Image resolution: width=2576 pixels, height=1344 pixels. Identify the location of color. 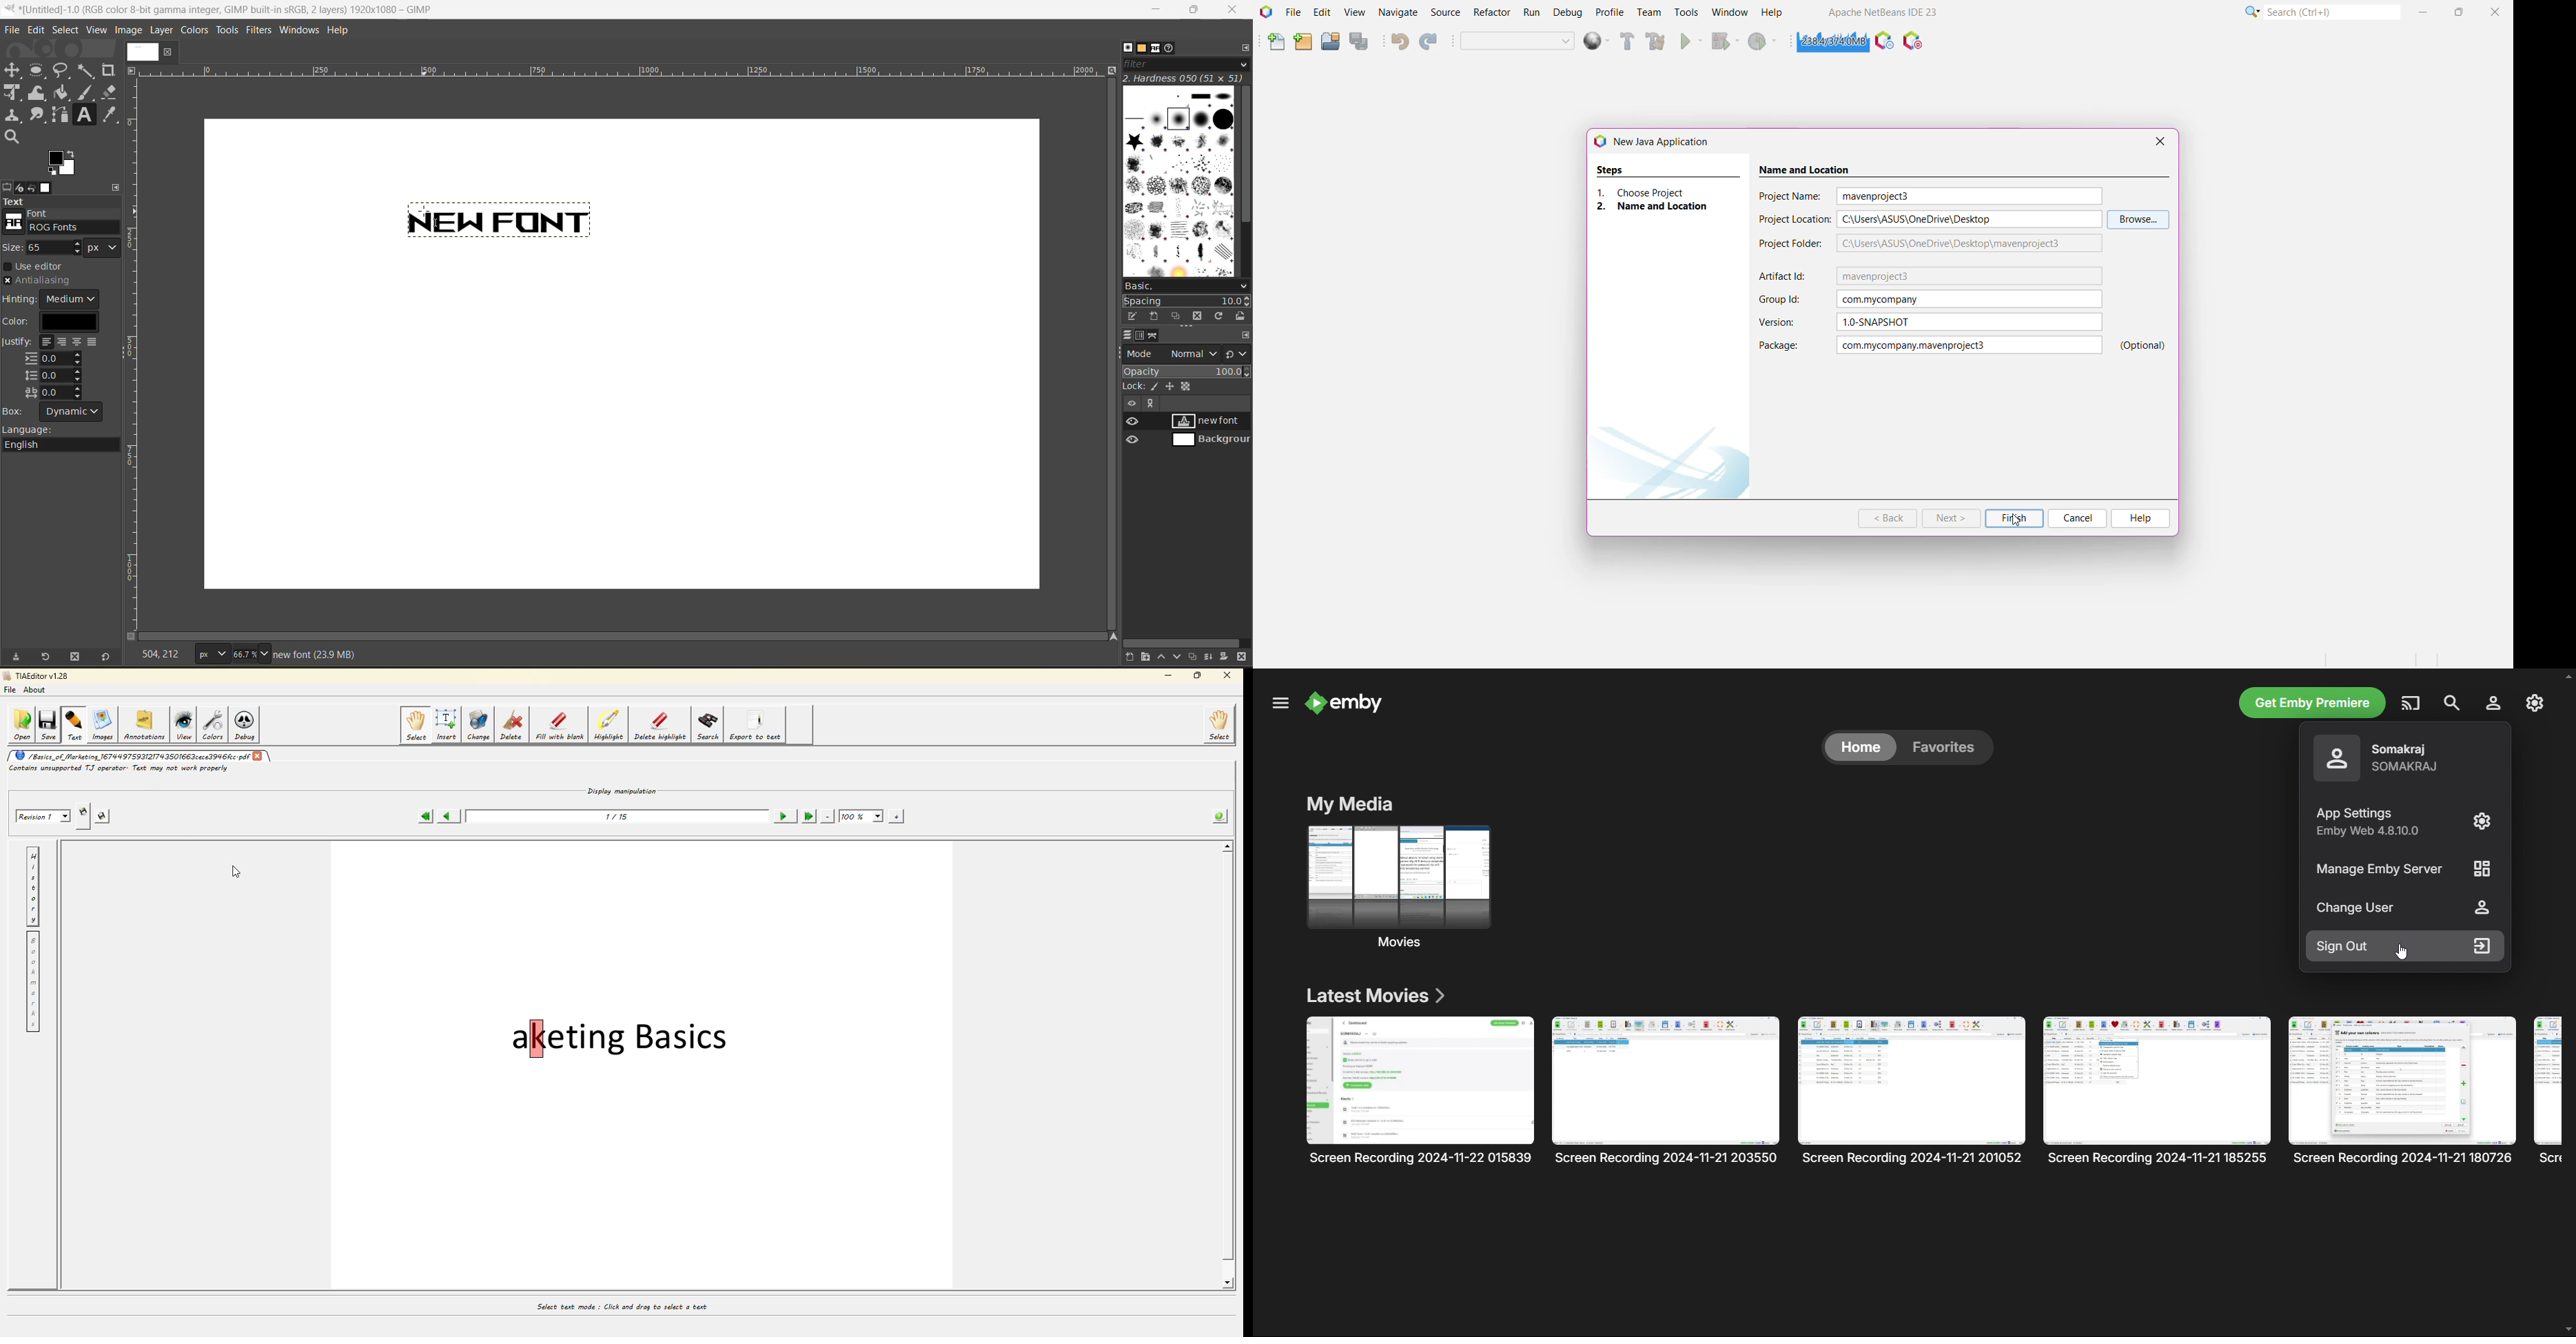
(57, 321).